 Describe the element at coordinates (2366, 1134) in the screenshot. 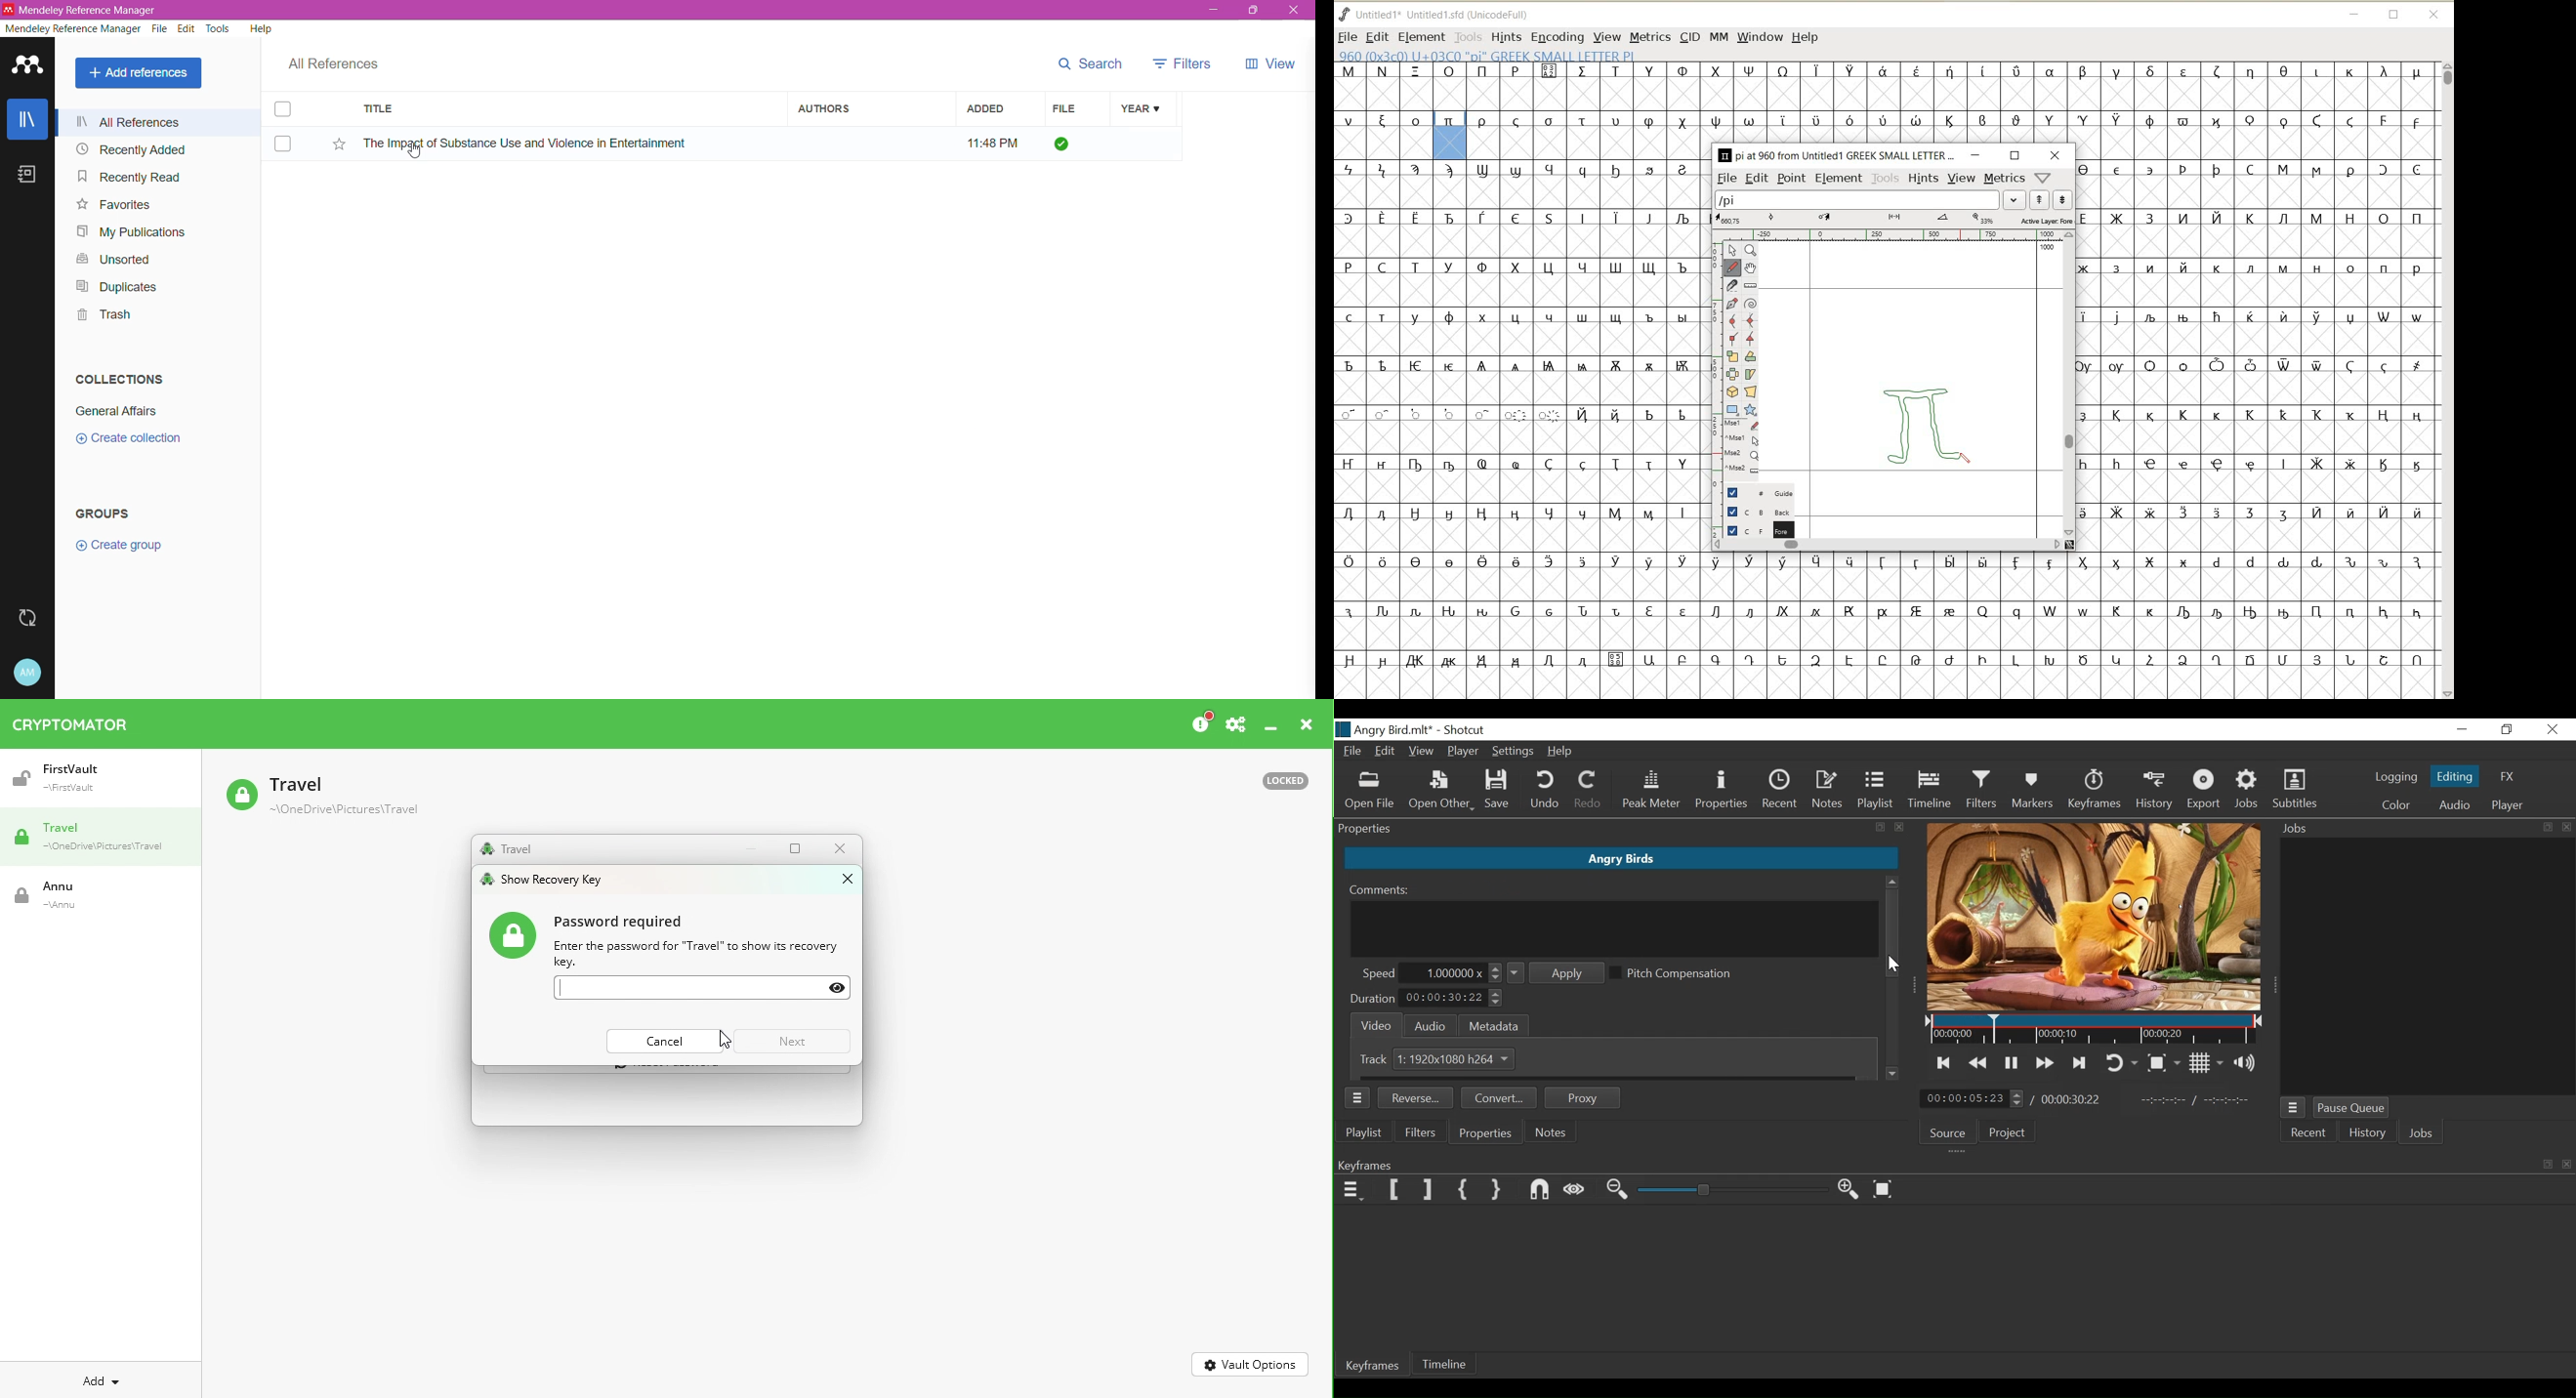

I see `History` at that location.